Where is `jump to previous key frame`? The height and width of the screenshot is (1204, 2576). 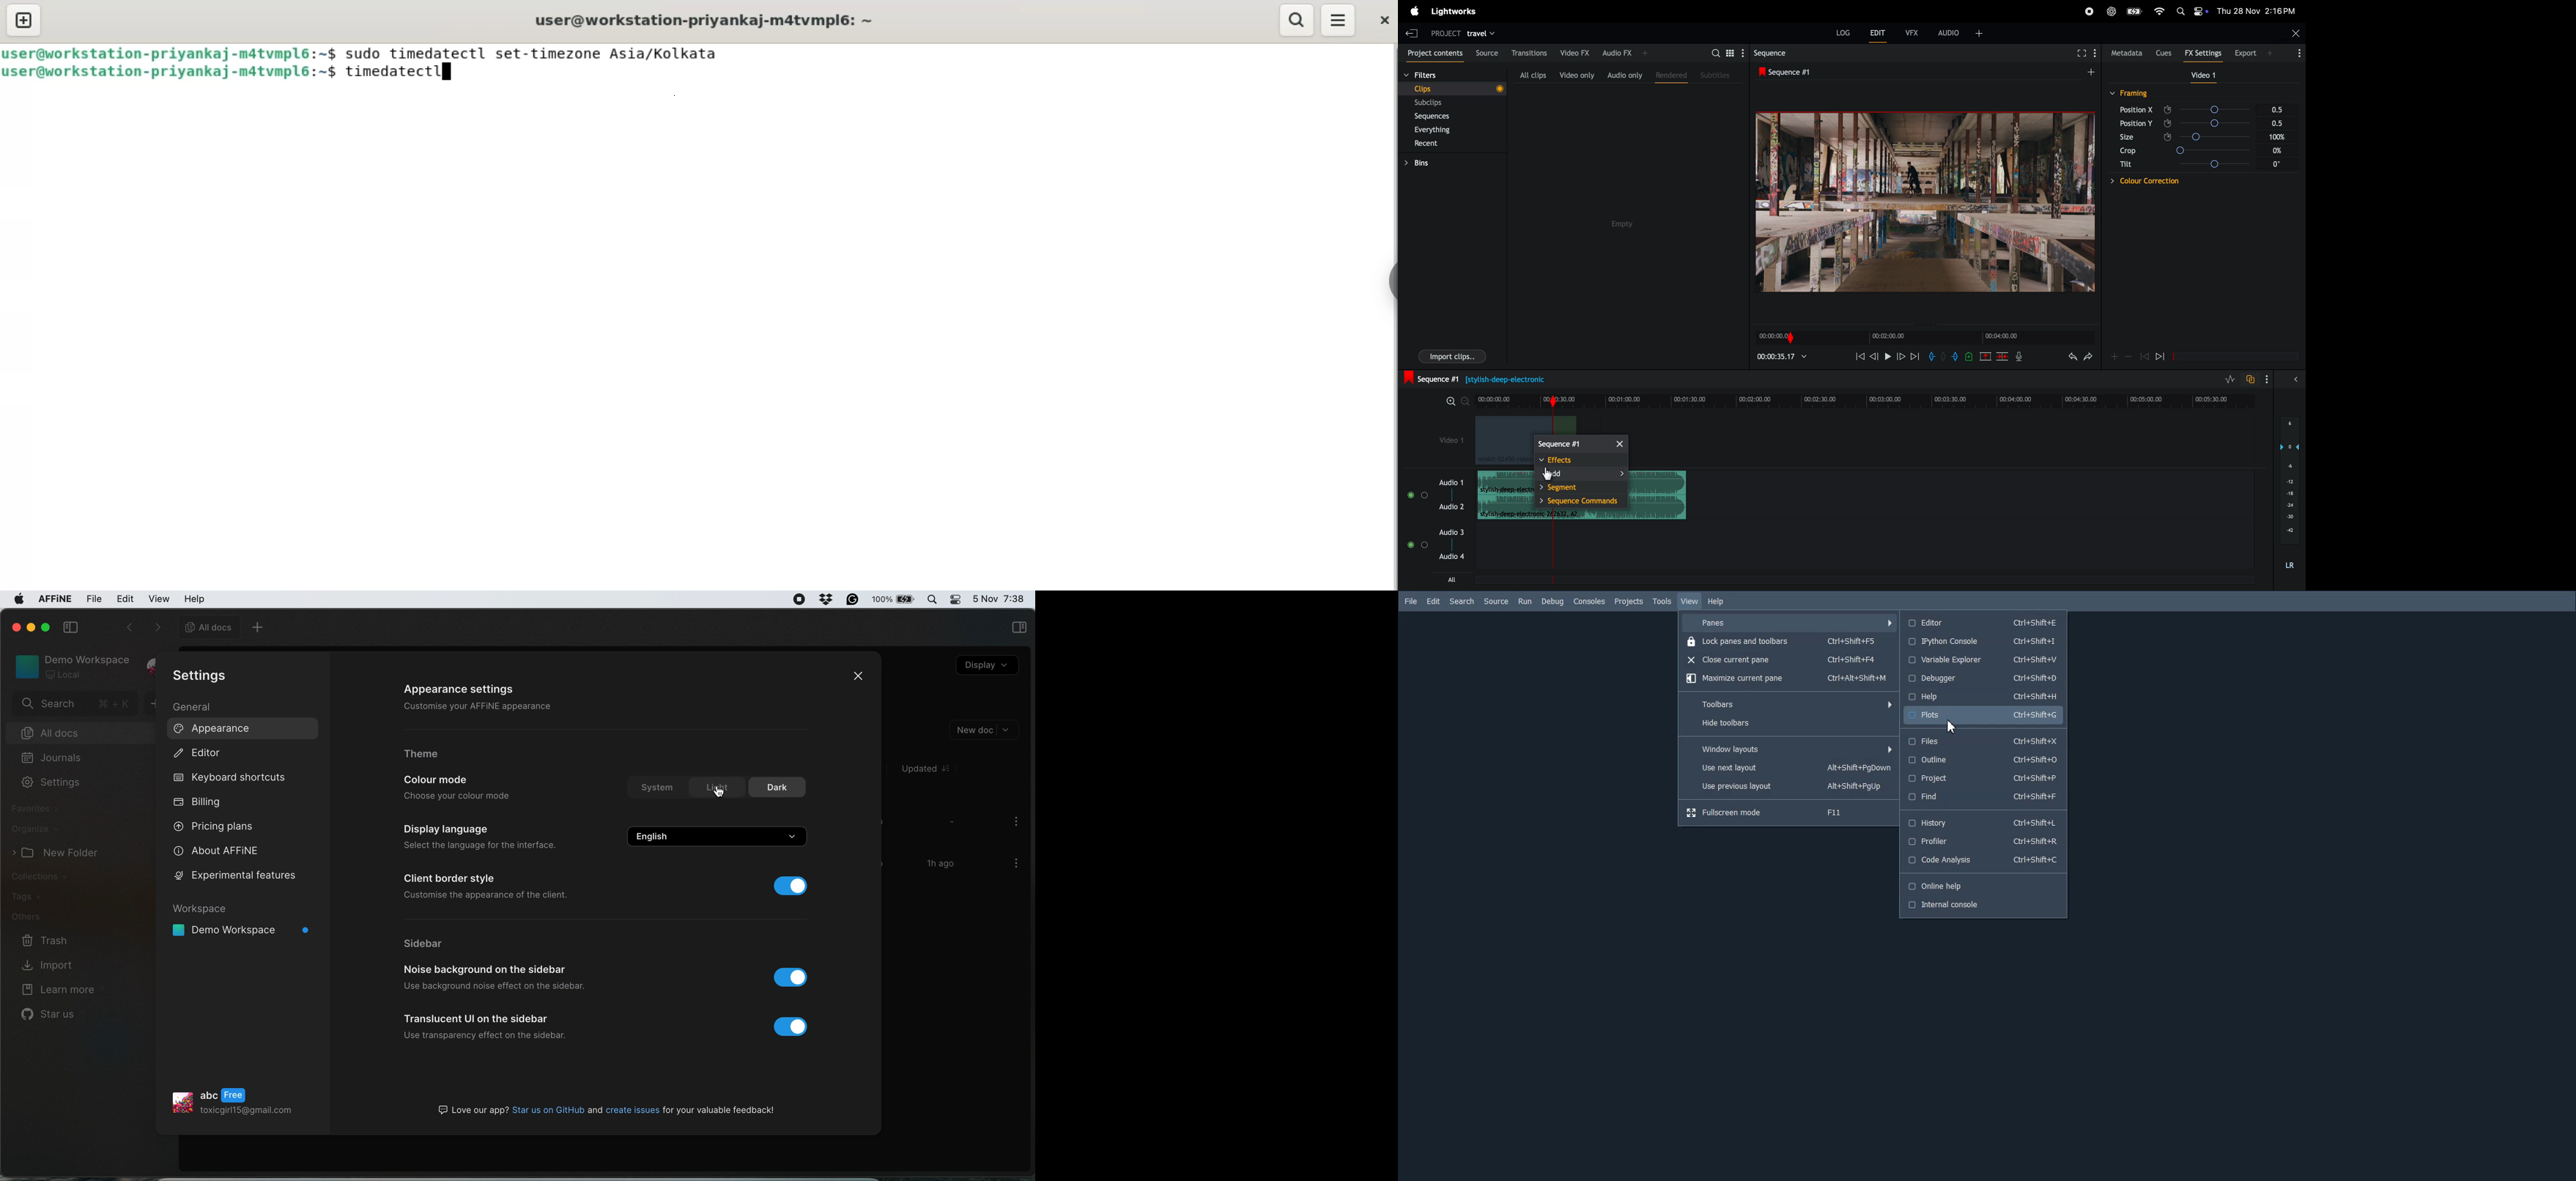
jump to previous key frame is located at coordinates (2144, 356).